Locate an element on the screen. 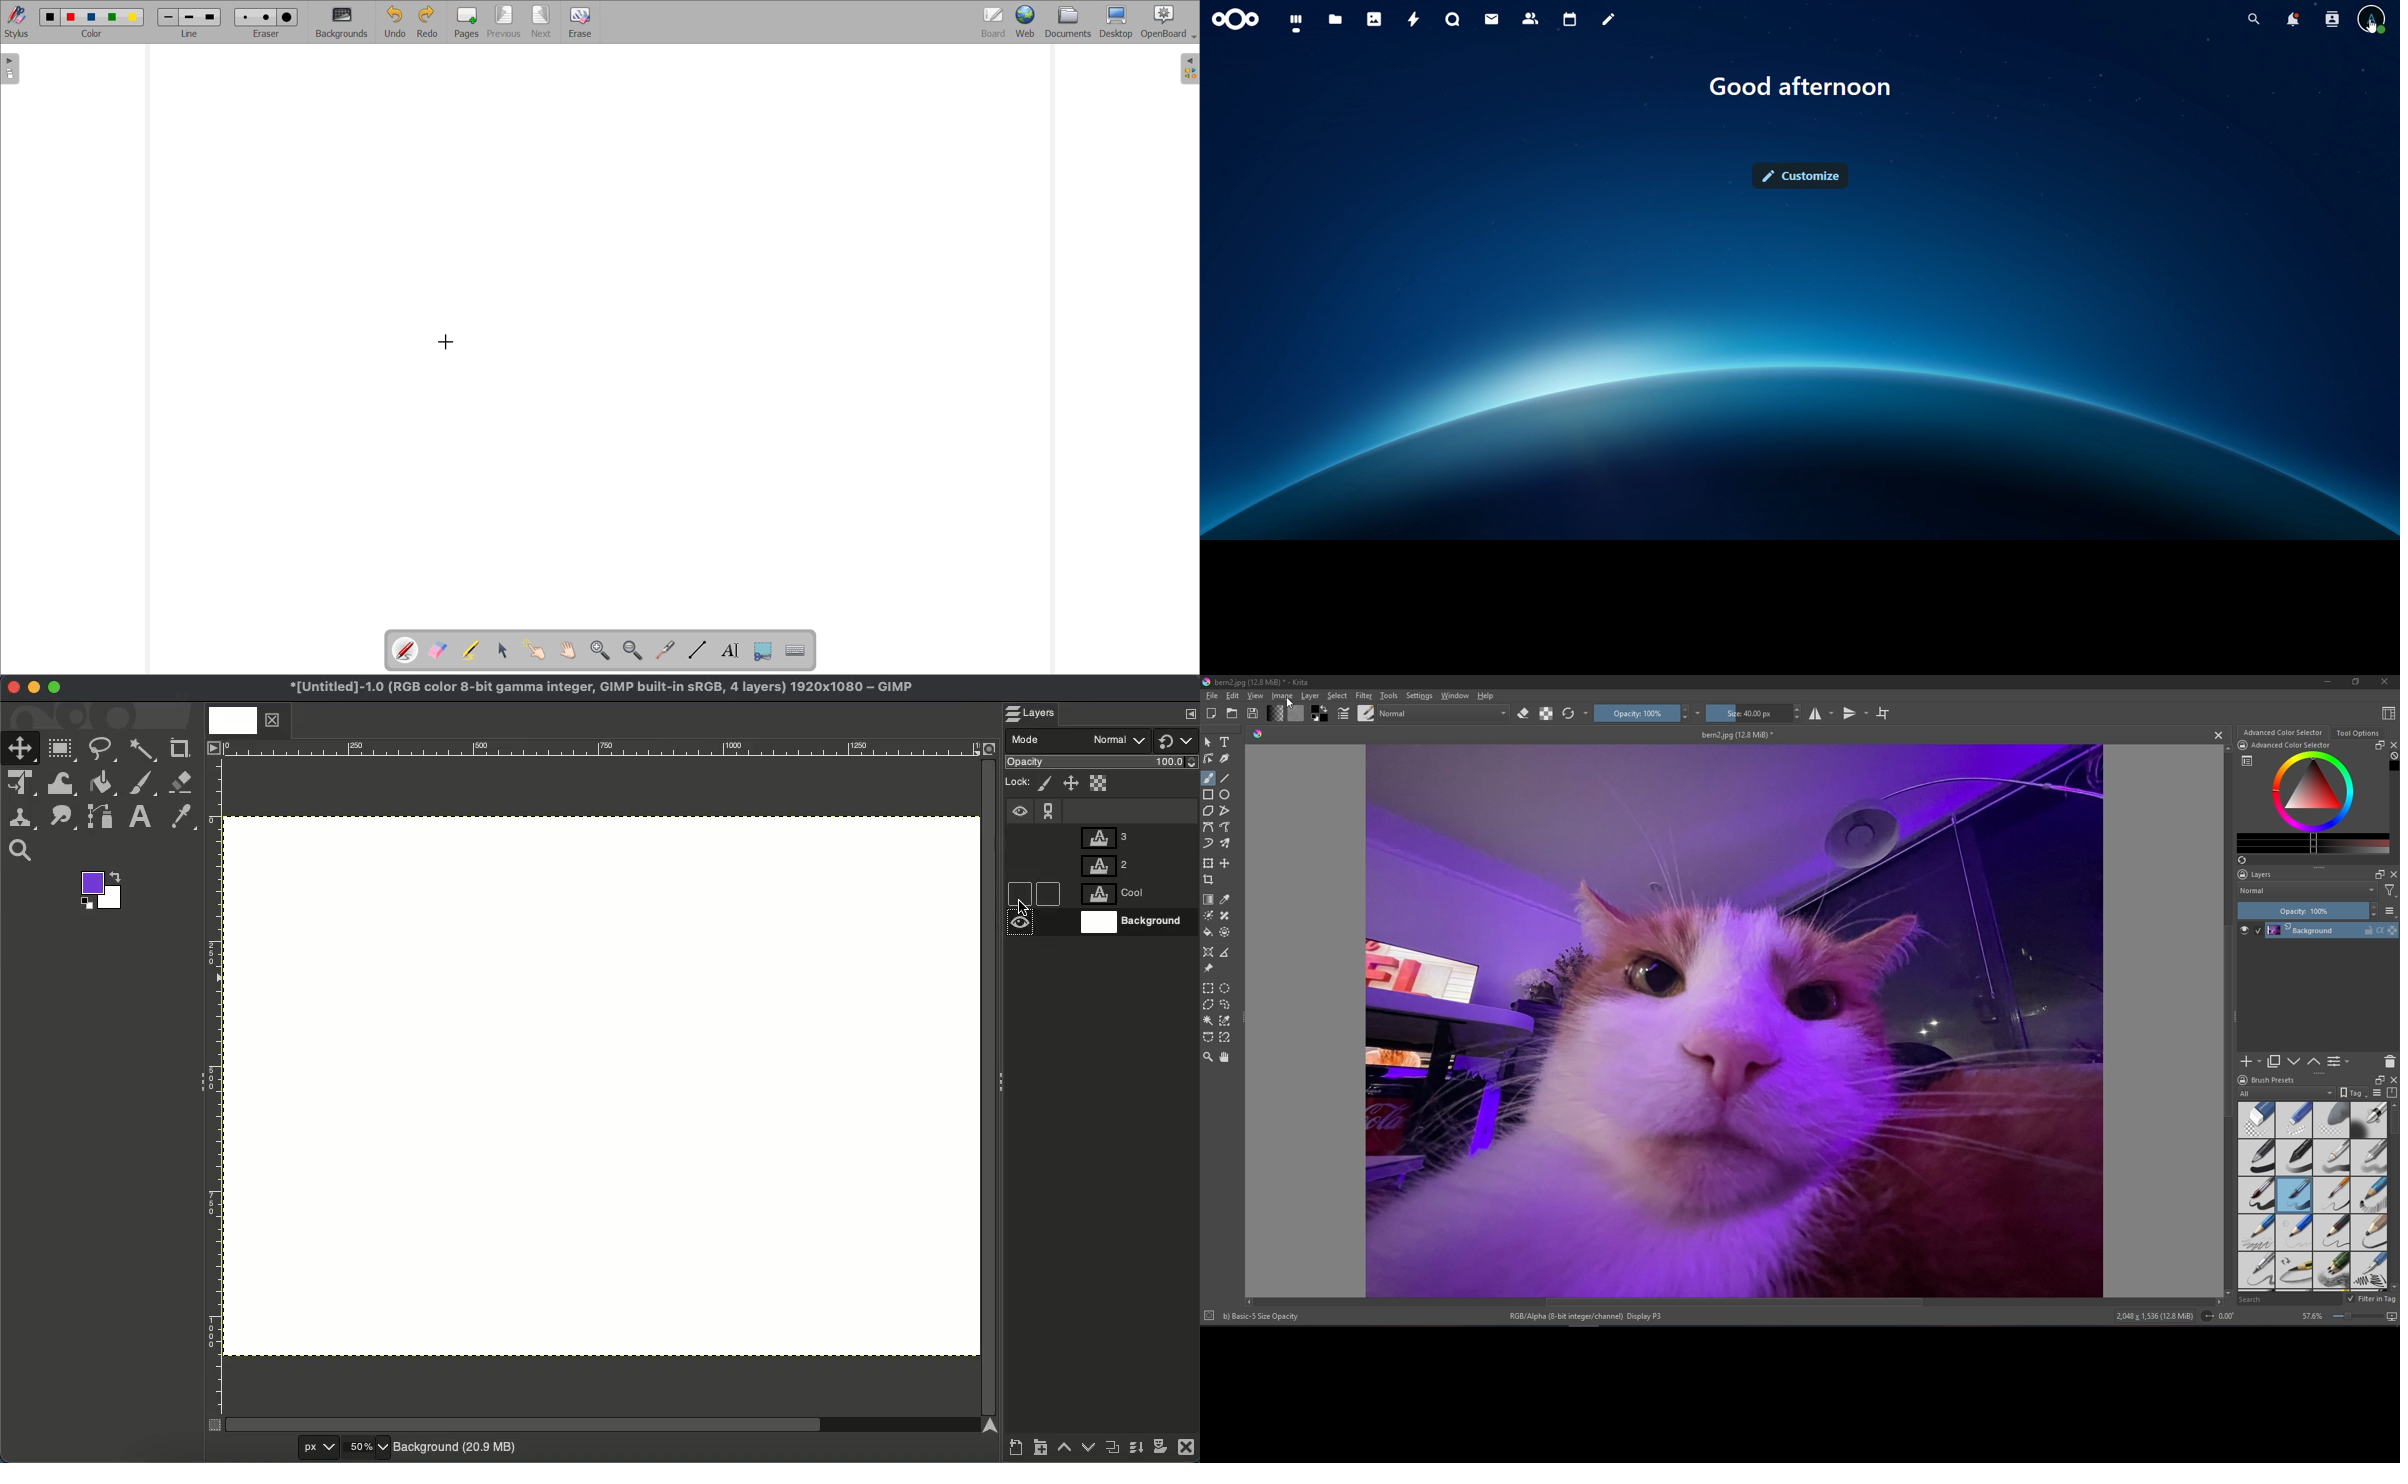 This screenshot has height=1484, width=2408. Window is located at coordinates (1455, 696).